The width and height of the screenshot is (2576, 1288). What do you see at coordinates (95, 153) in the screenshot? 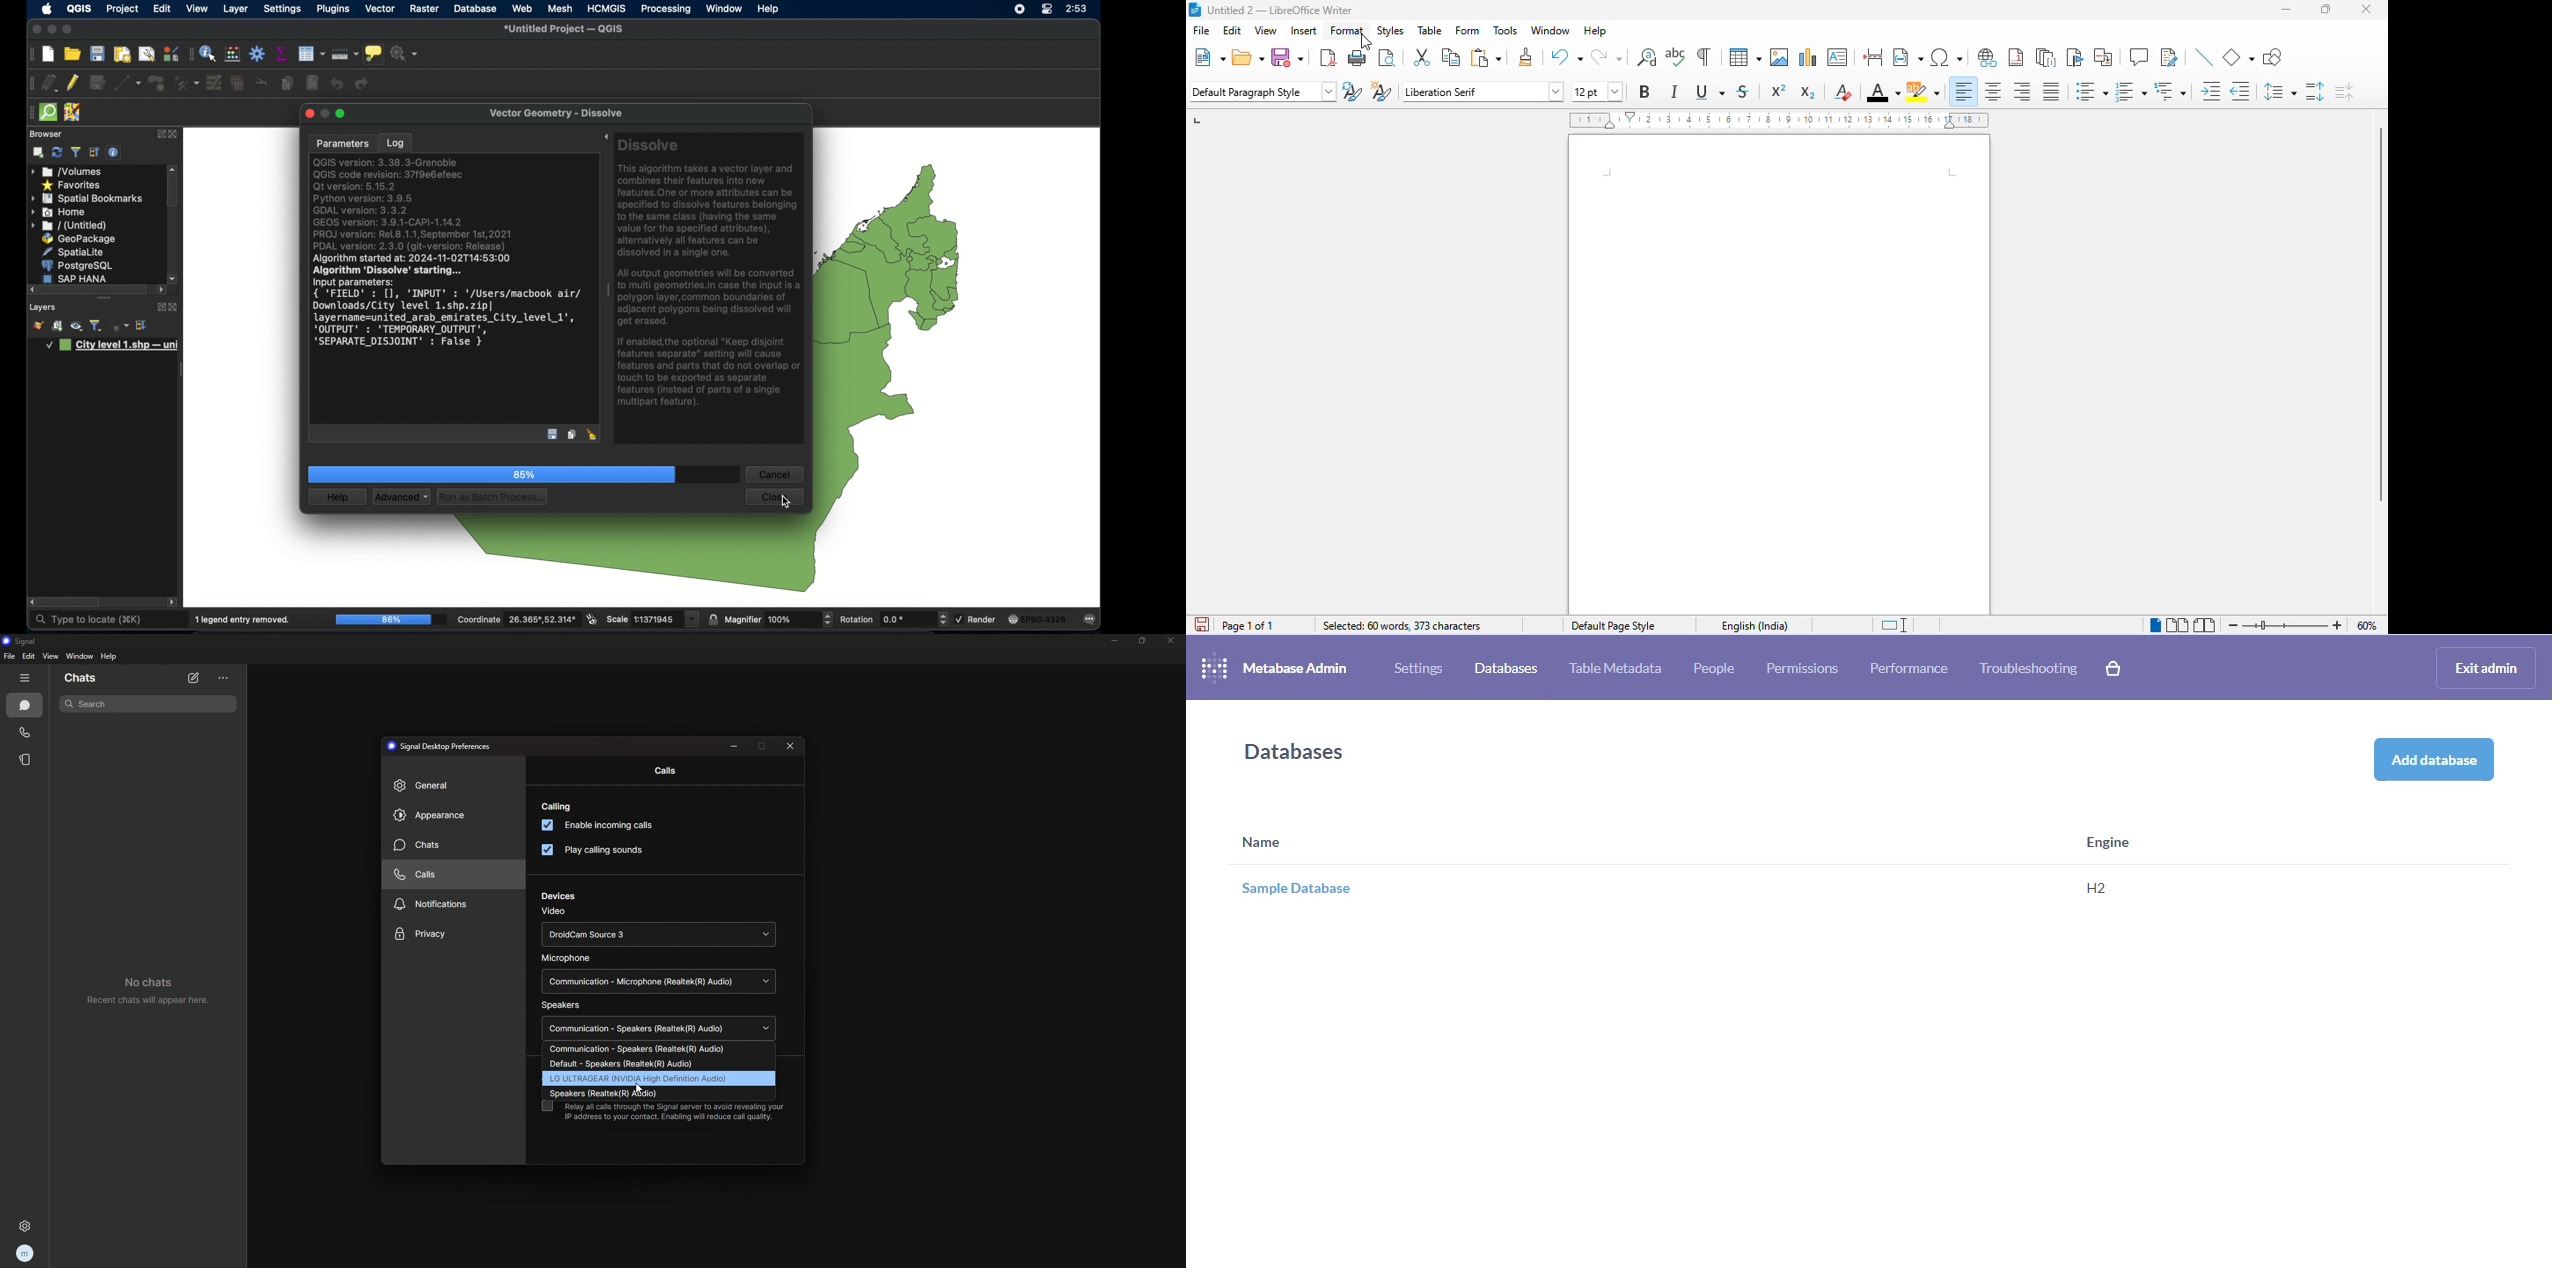
I see `expand all` at bounding box center [95, 153].